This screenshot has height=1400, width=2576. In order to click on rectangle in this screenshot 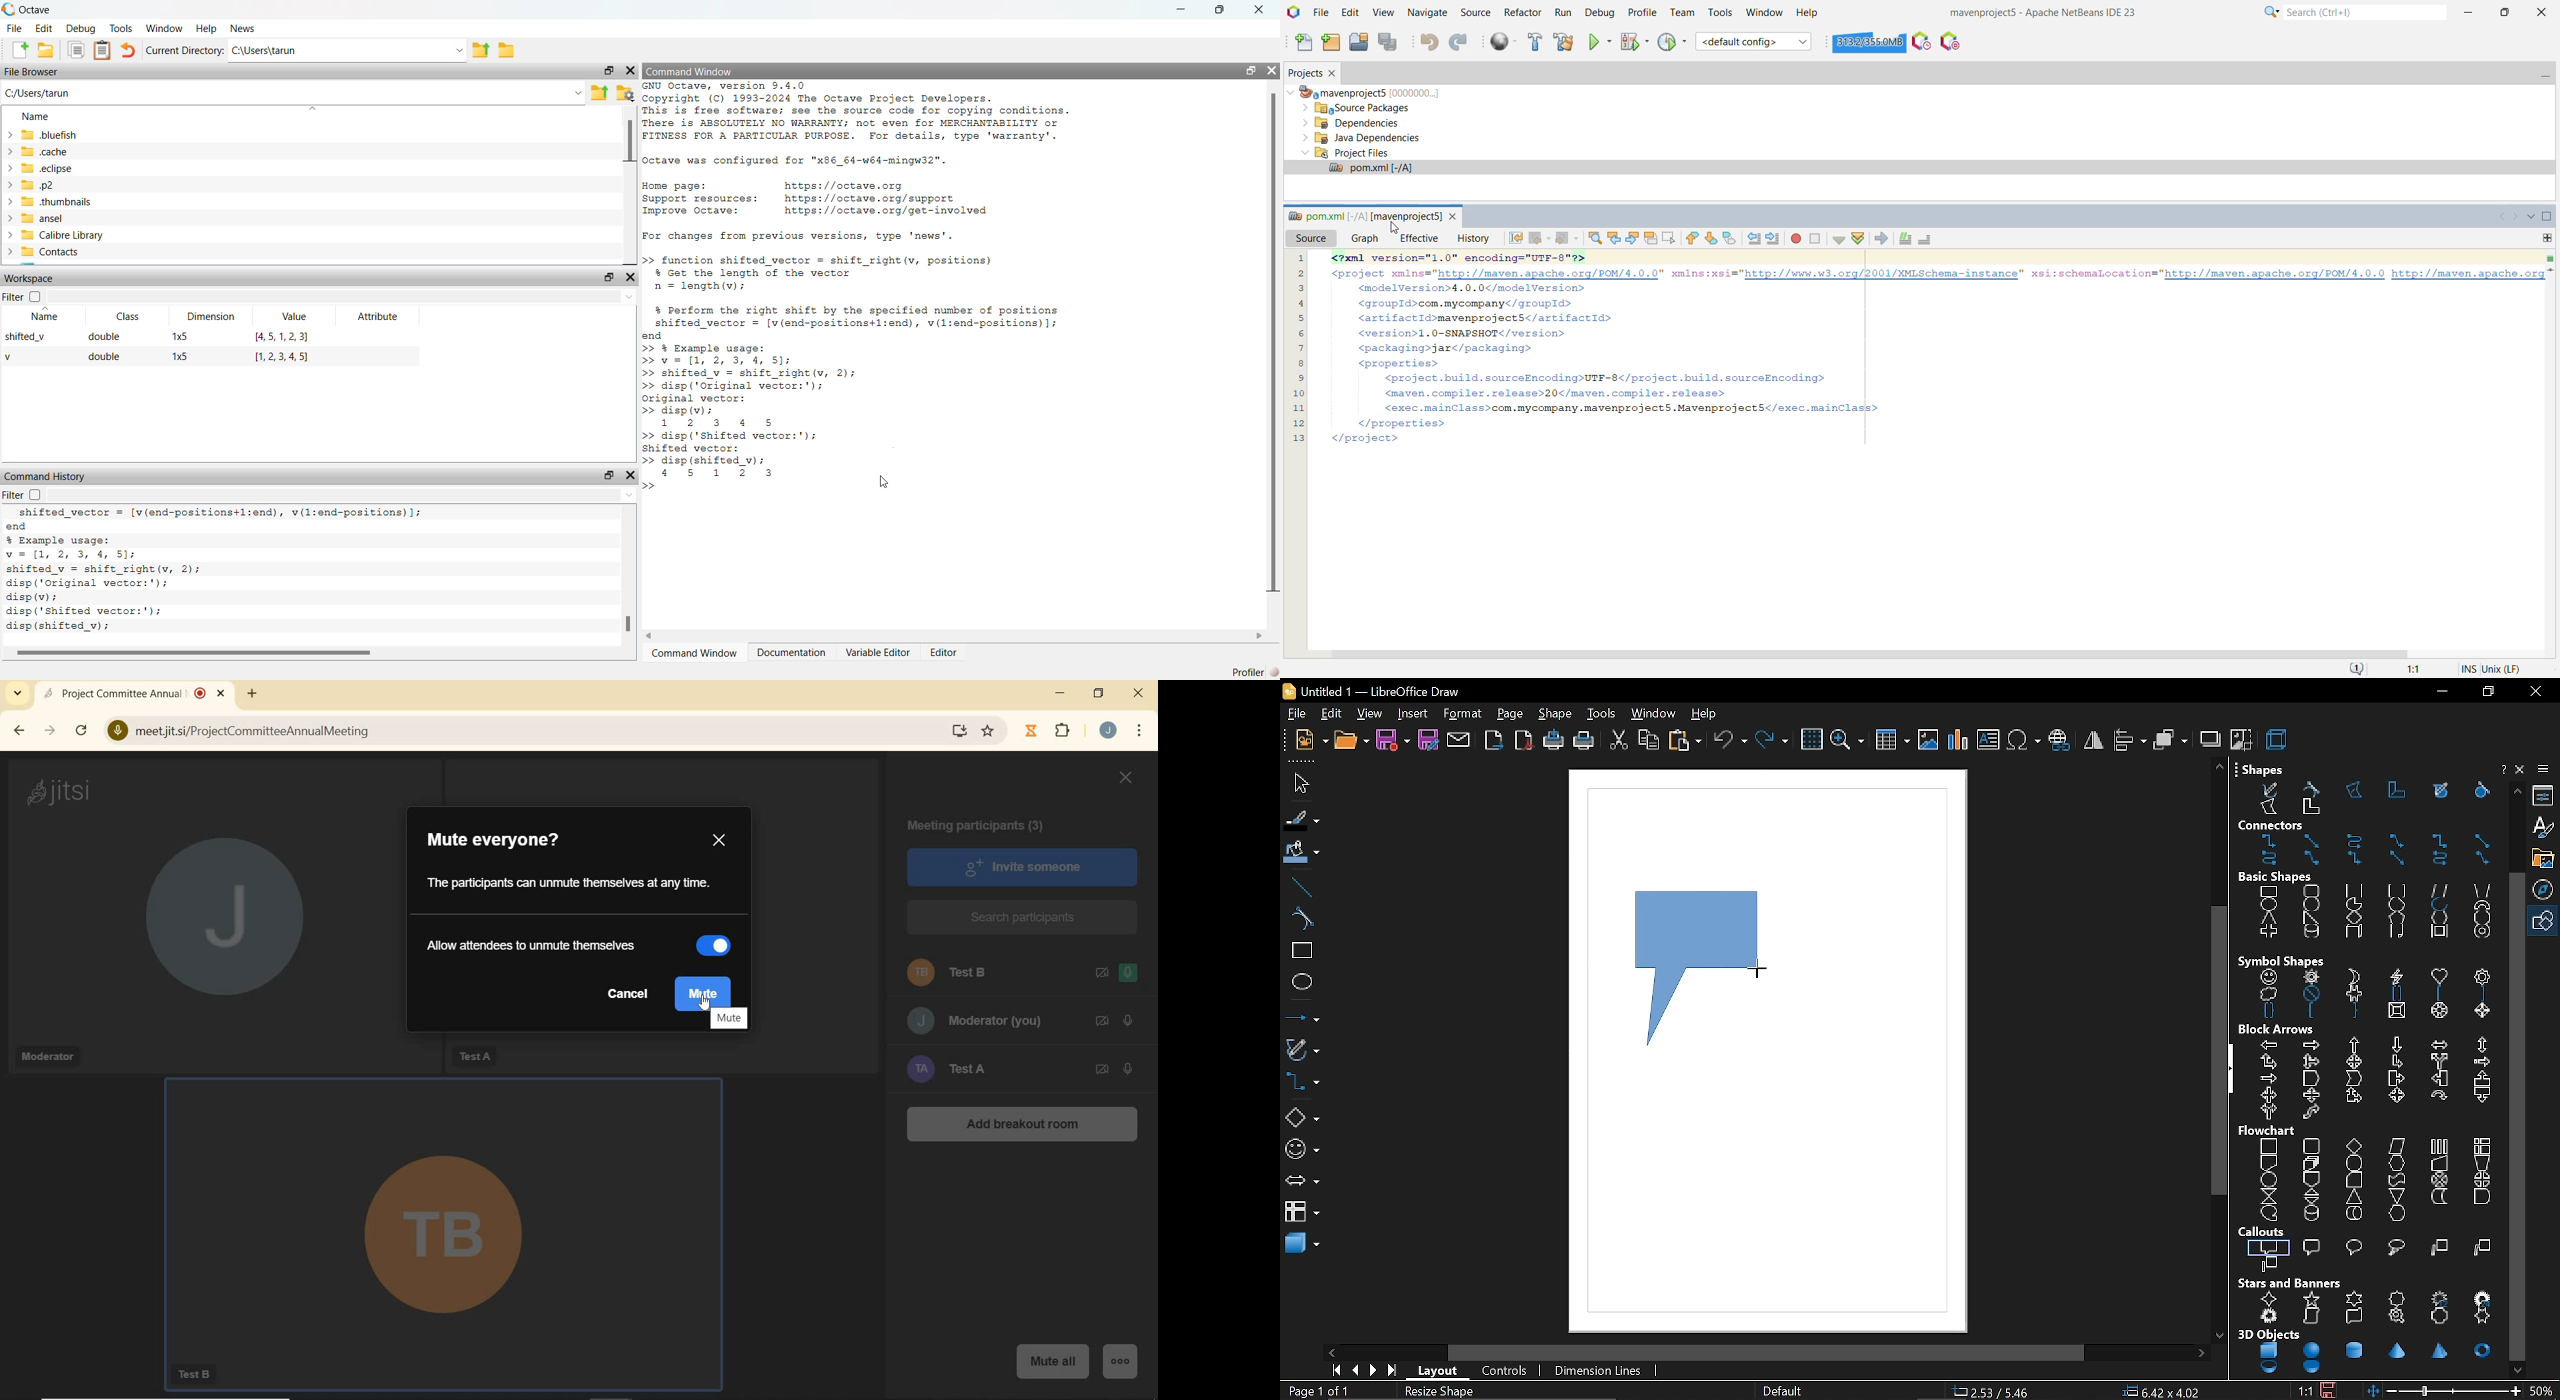, I will do `click(2269, 892)`.